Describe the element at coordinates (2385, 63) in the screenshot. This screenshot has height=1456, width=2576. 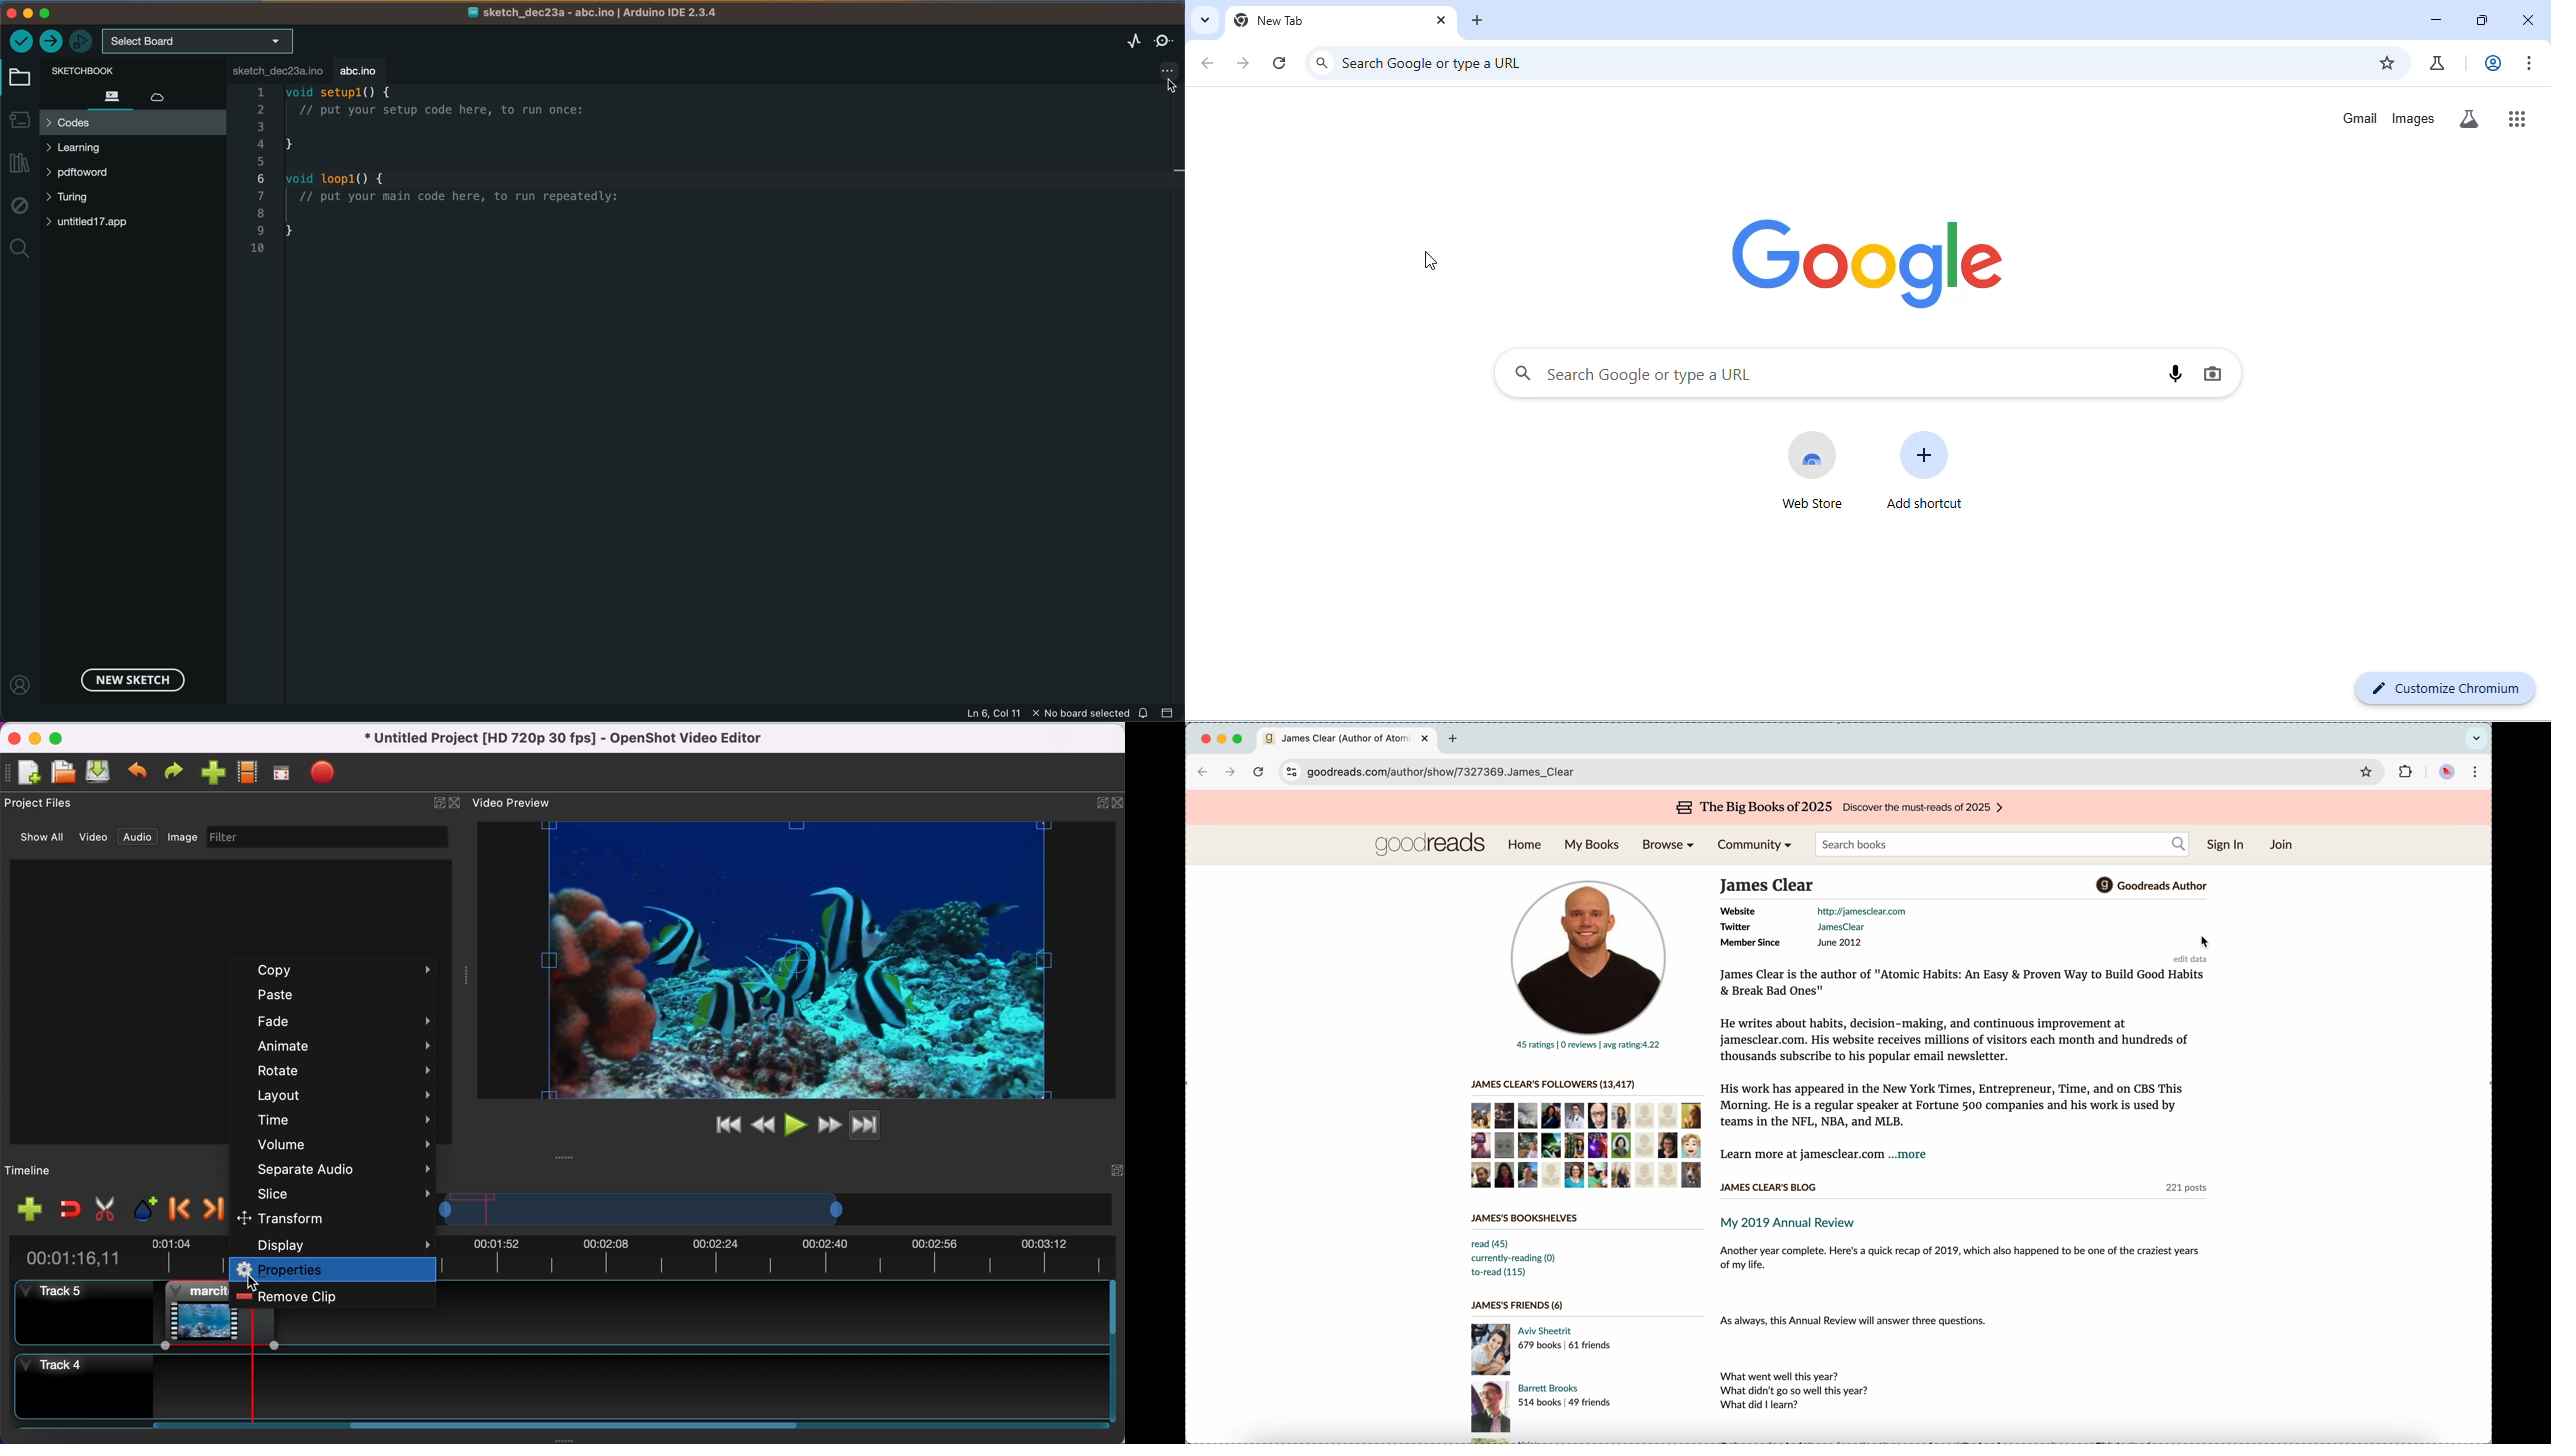
I see `add bookmarks` at that location.